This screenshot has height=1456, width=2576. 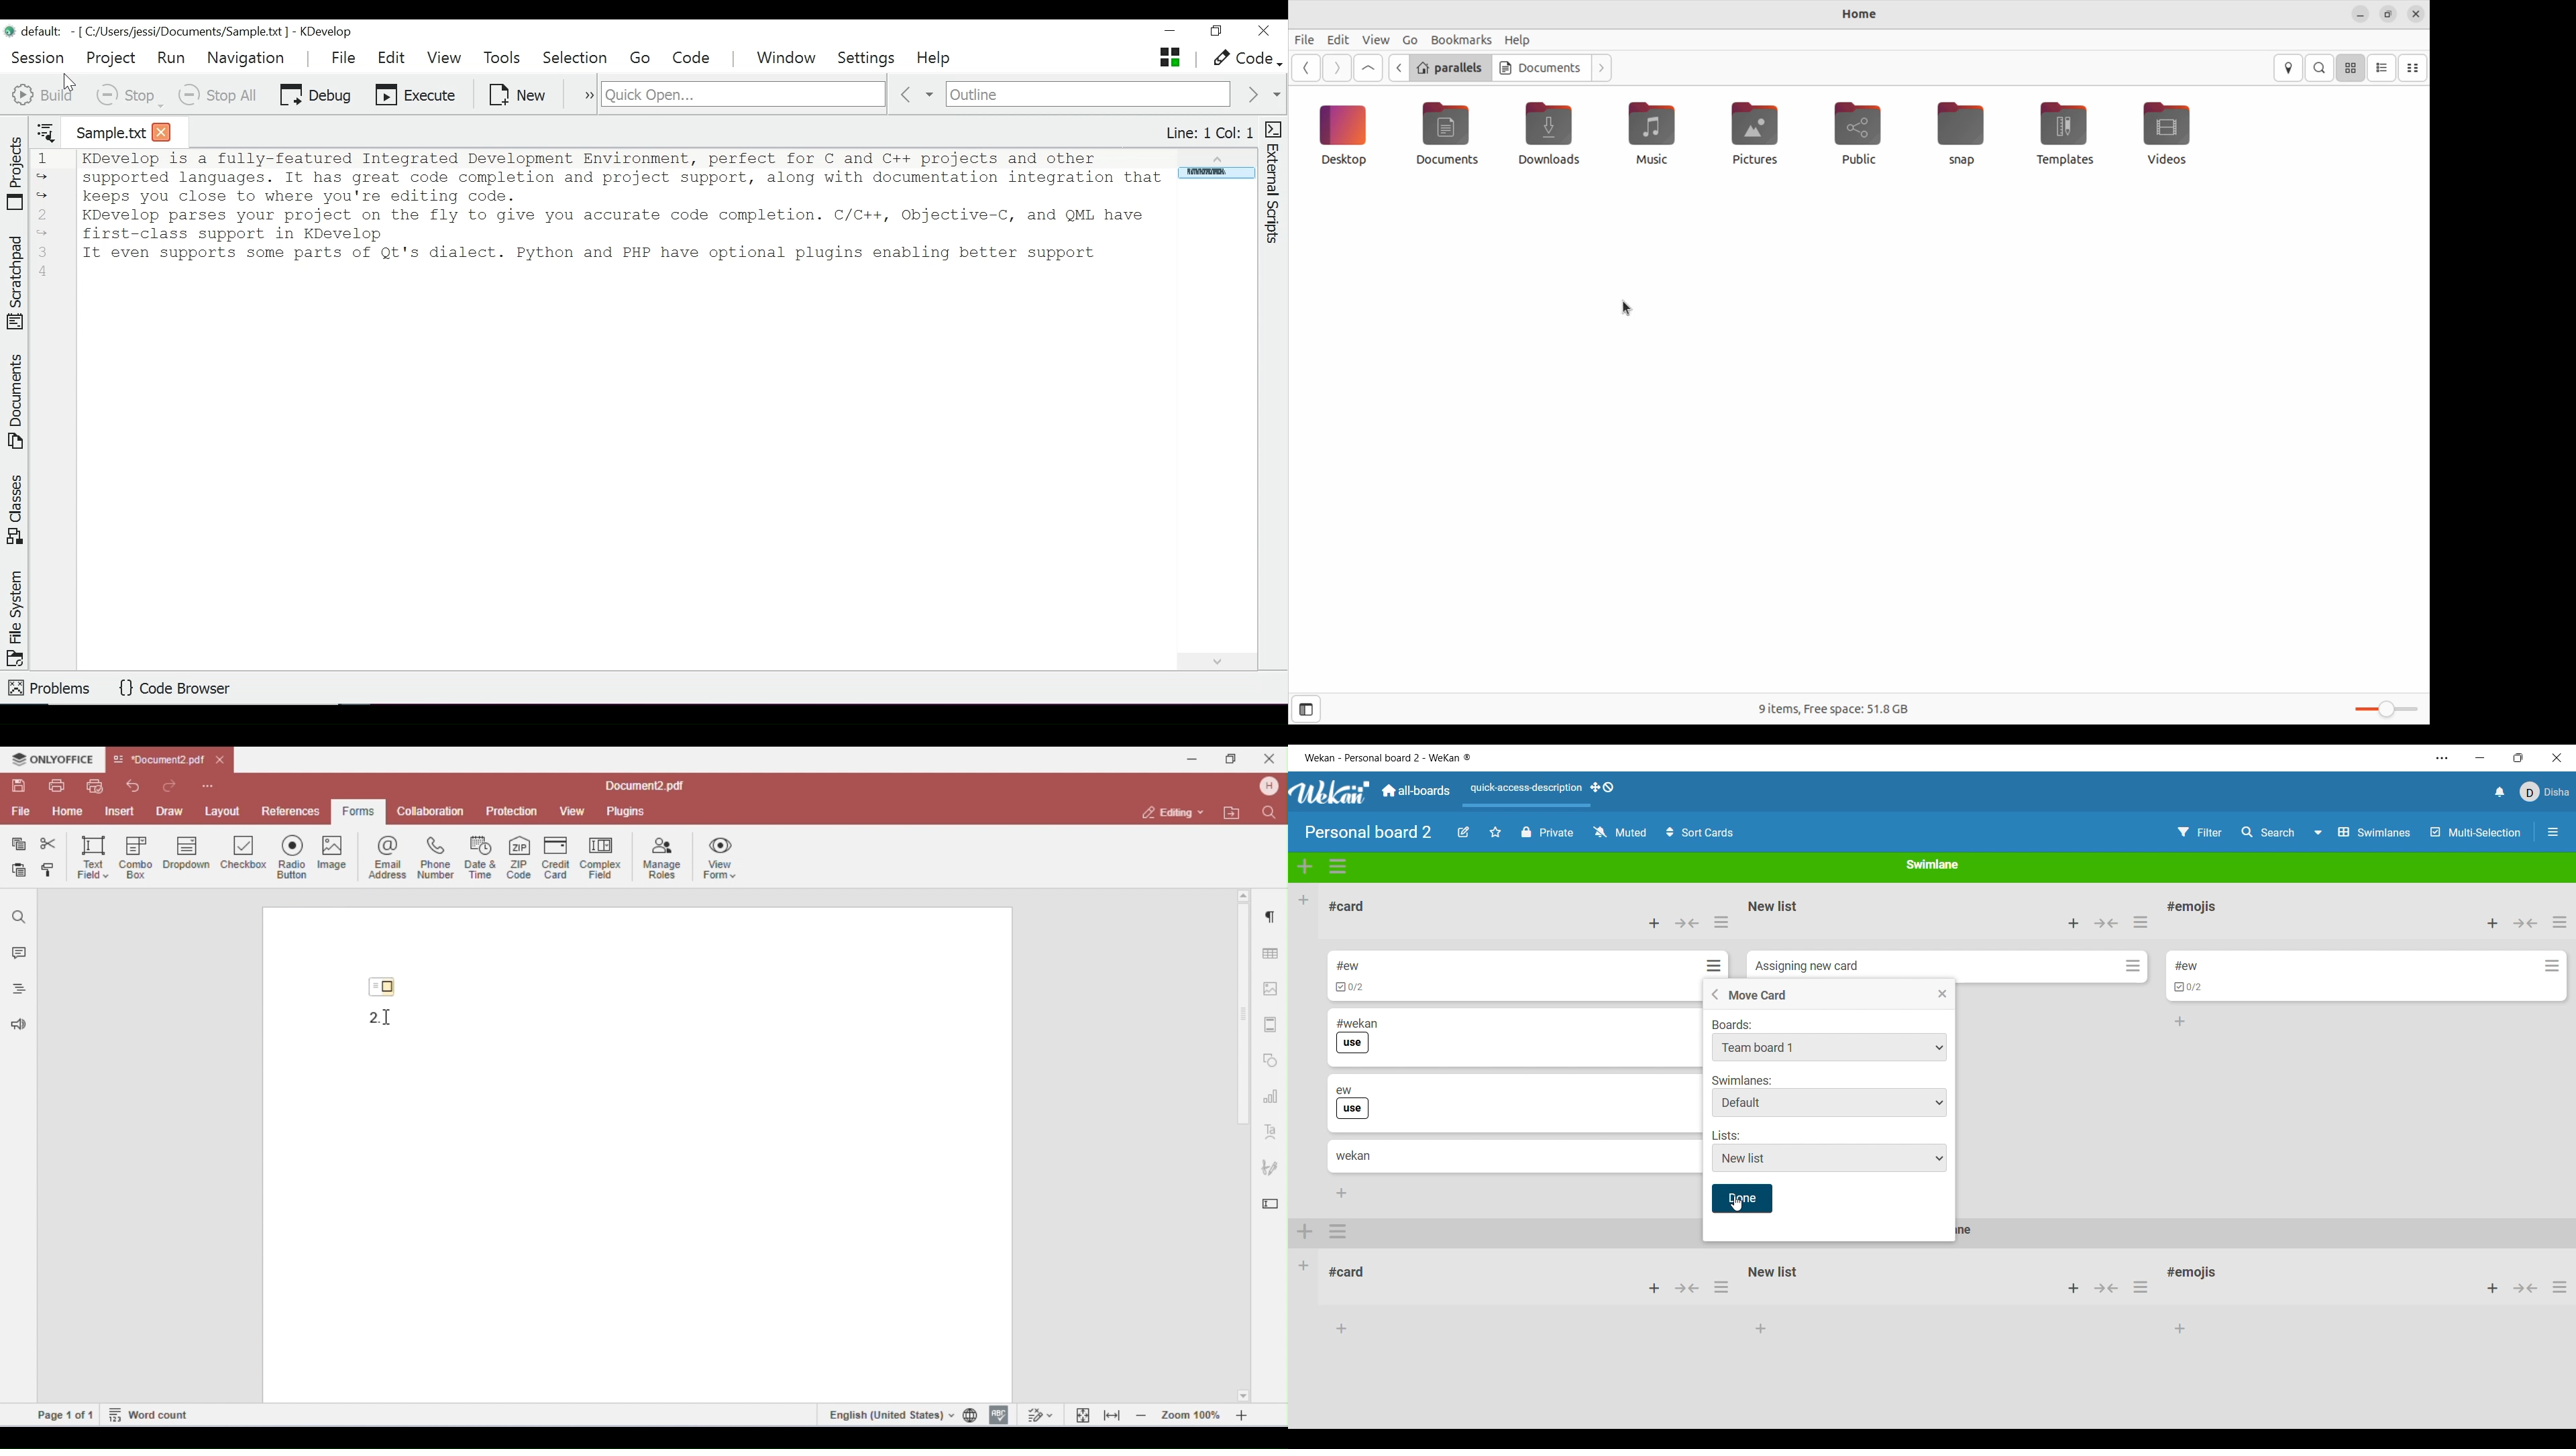 What do you see at coordinates (1172, 56) in the screenshot?
I see `Show Open Tabs` at bounding box center [1172, 56].